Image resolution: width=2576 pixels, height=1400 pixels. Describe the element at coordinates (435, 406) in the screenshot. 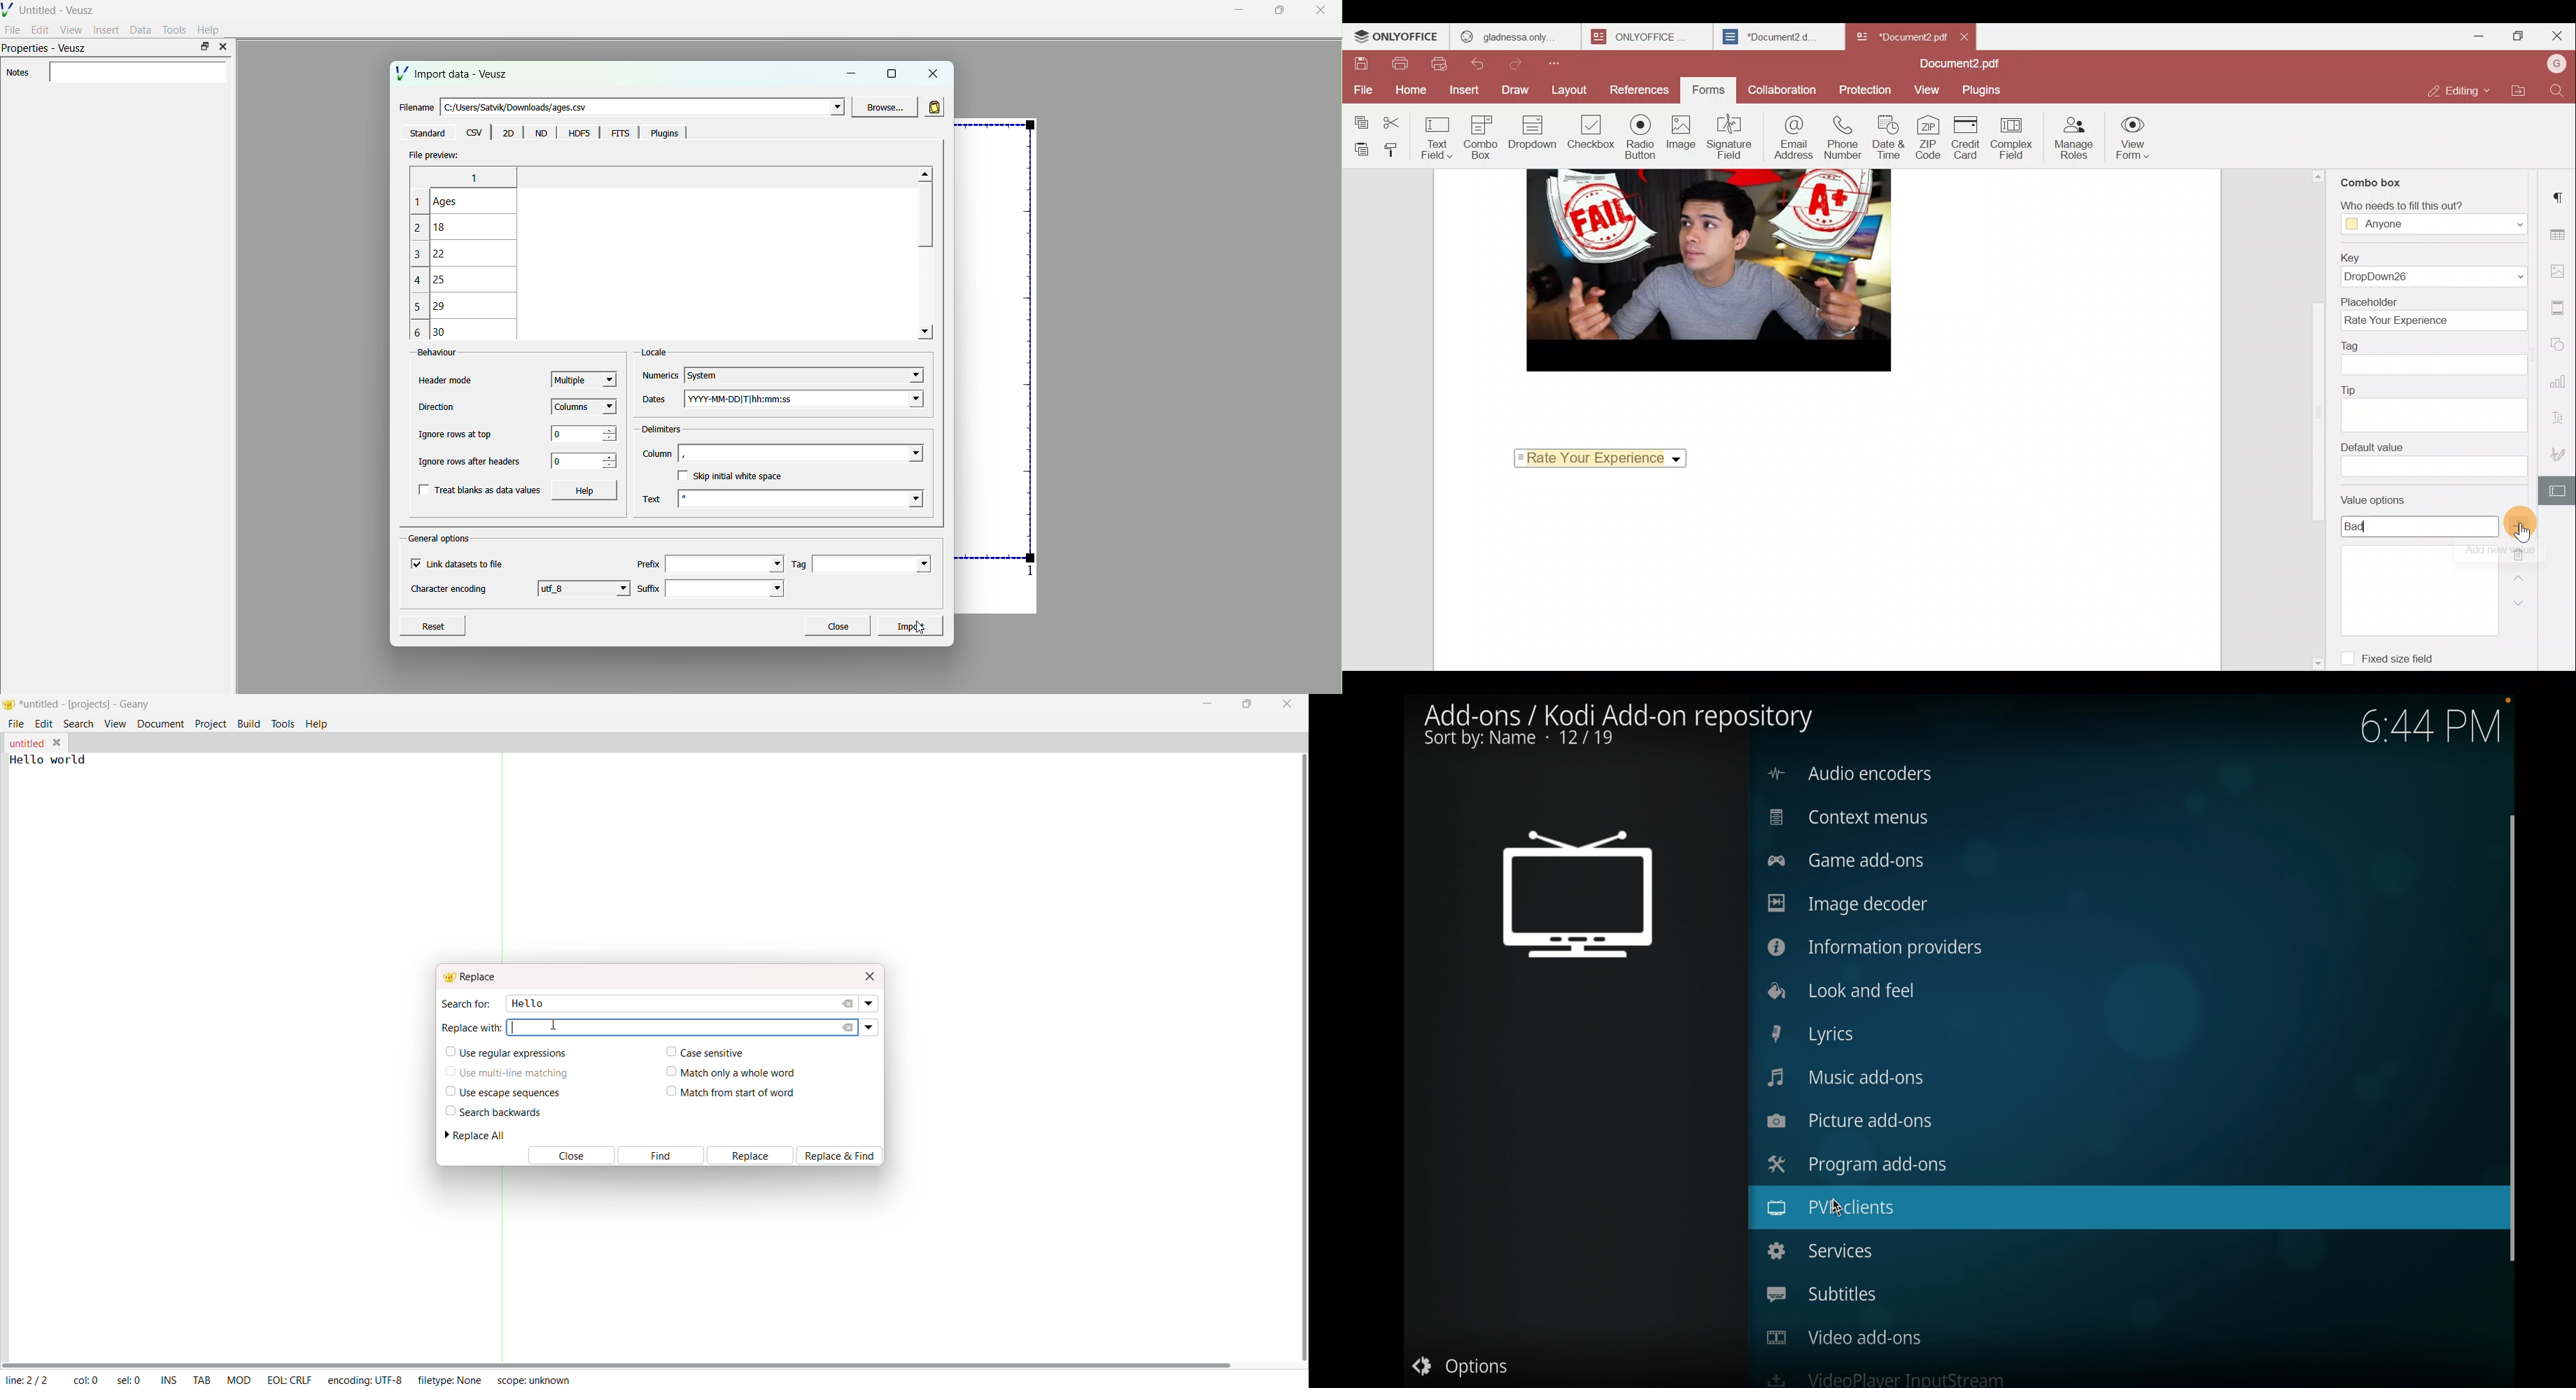

I see `Direction’` at that location.